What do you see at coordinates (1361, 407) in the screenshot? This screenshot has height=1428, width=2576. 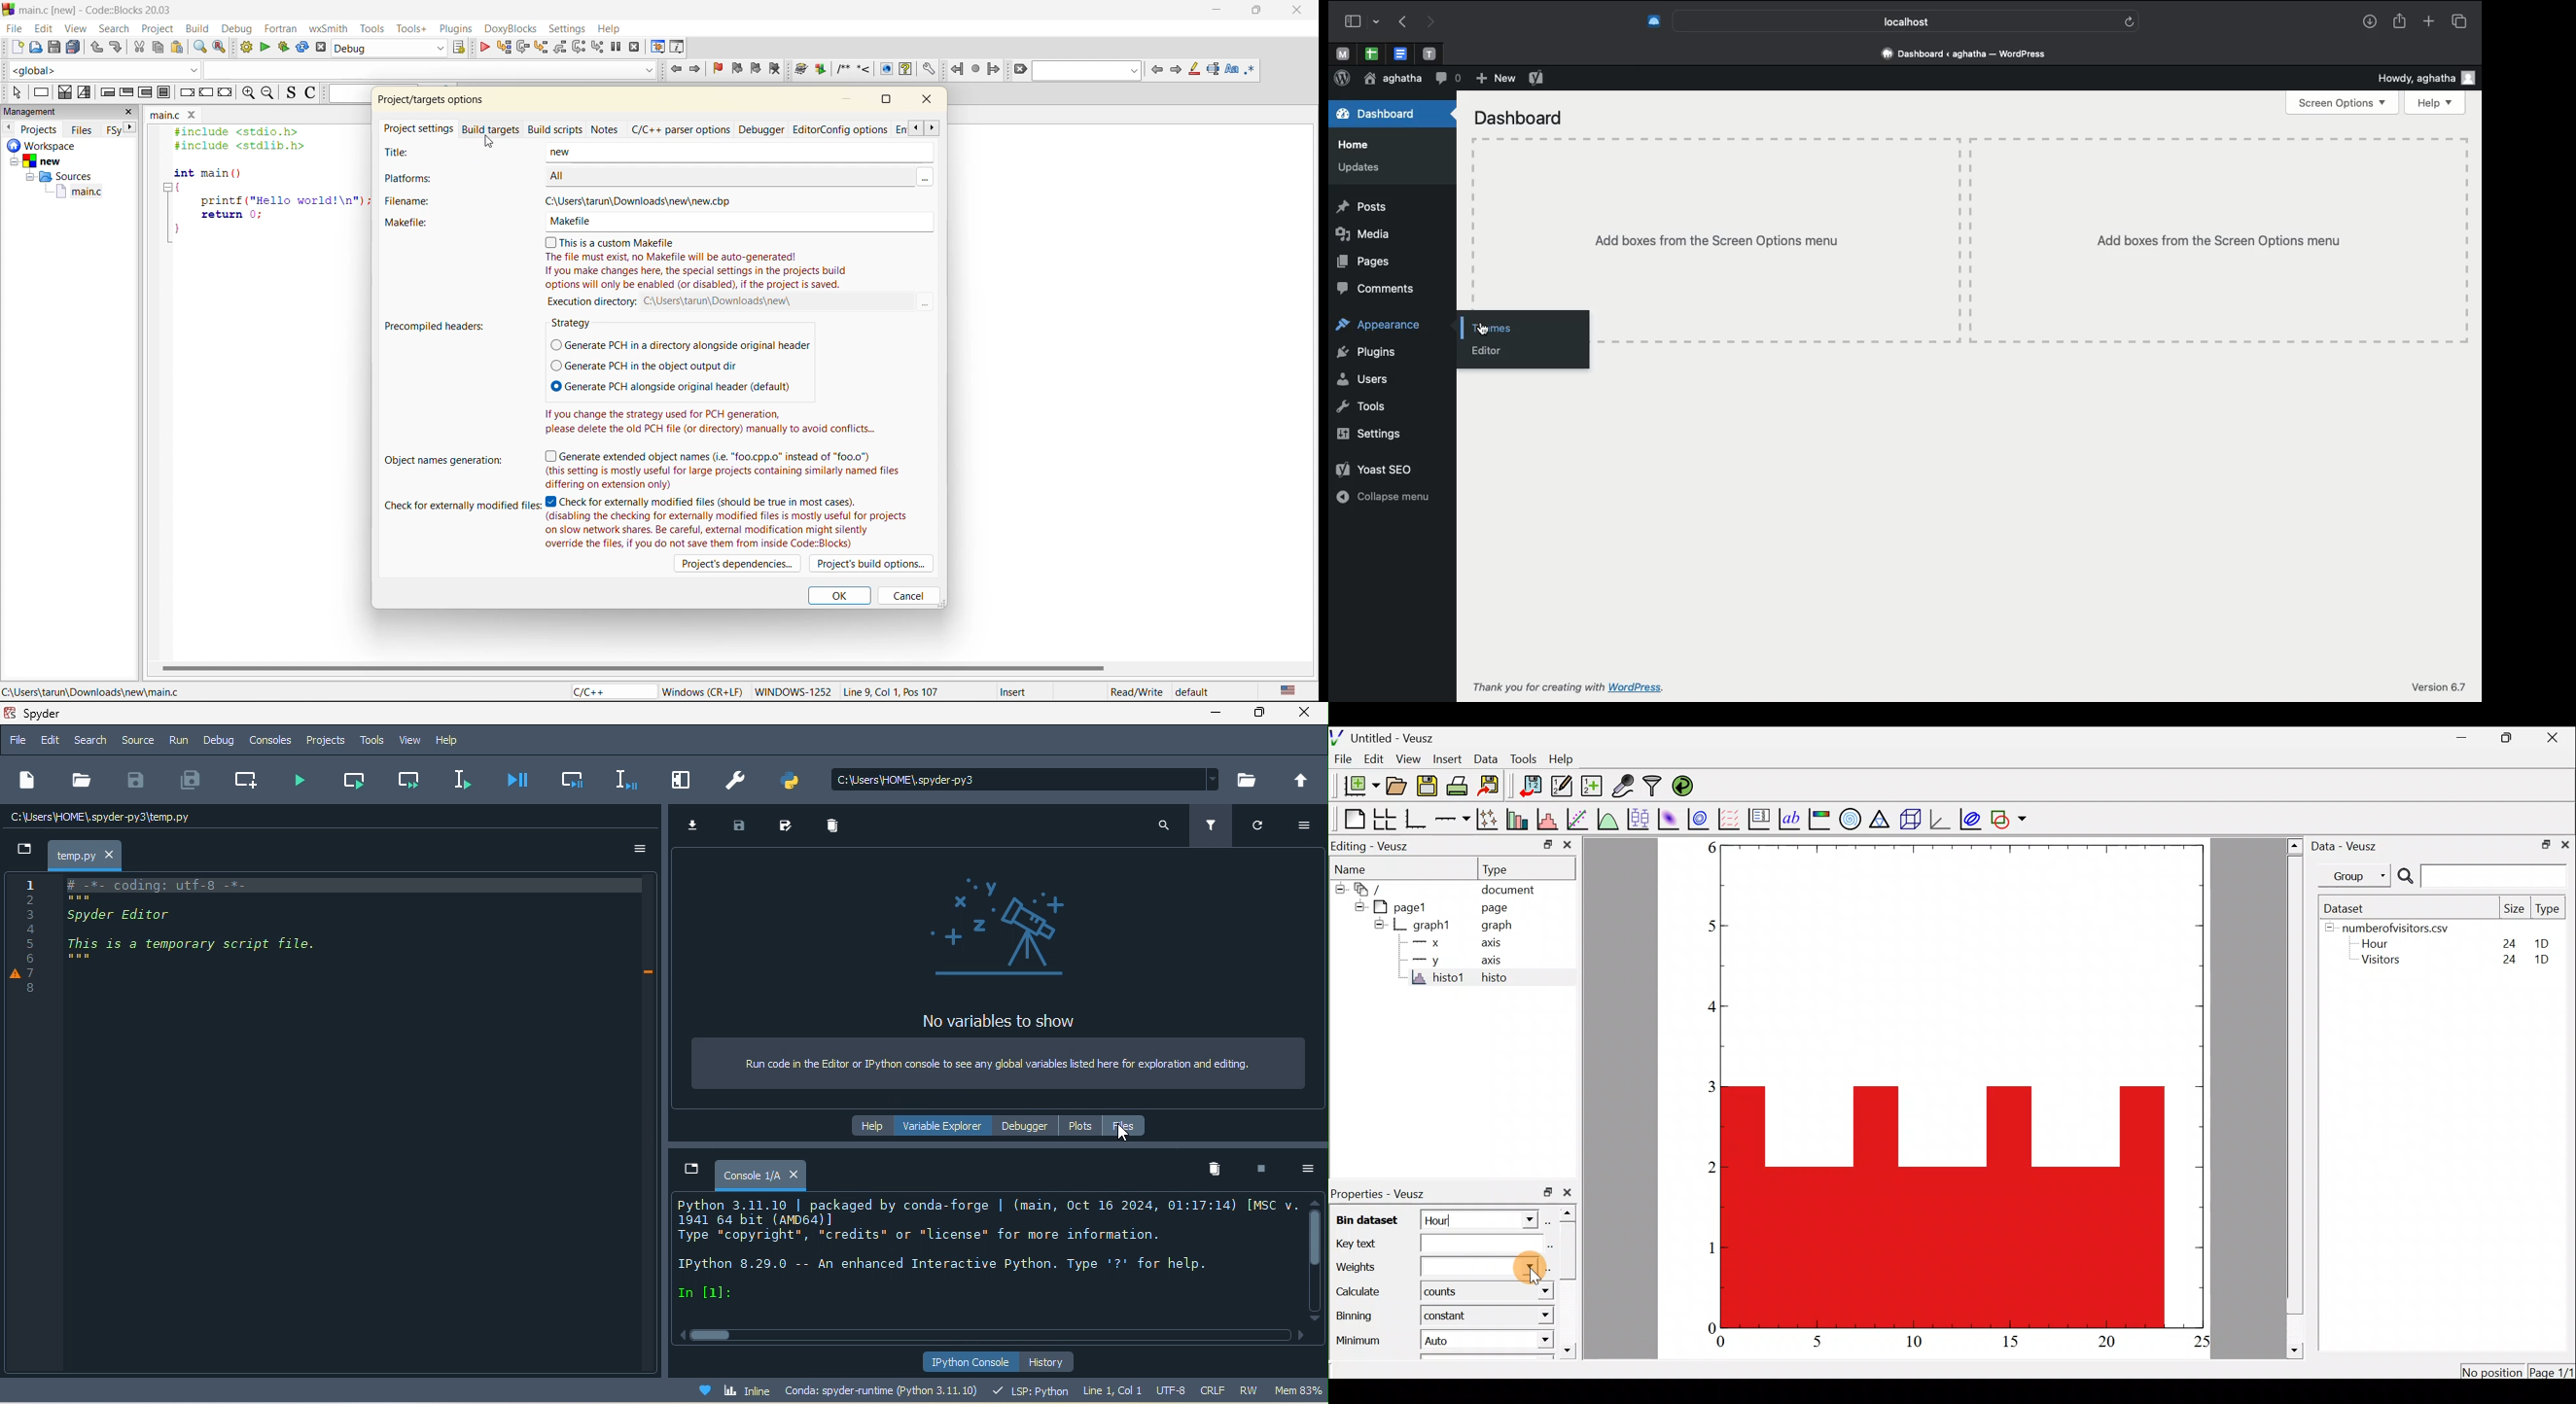 I see `Tools` at bounding box center [1361, 407].